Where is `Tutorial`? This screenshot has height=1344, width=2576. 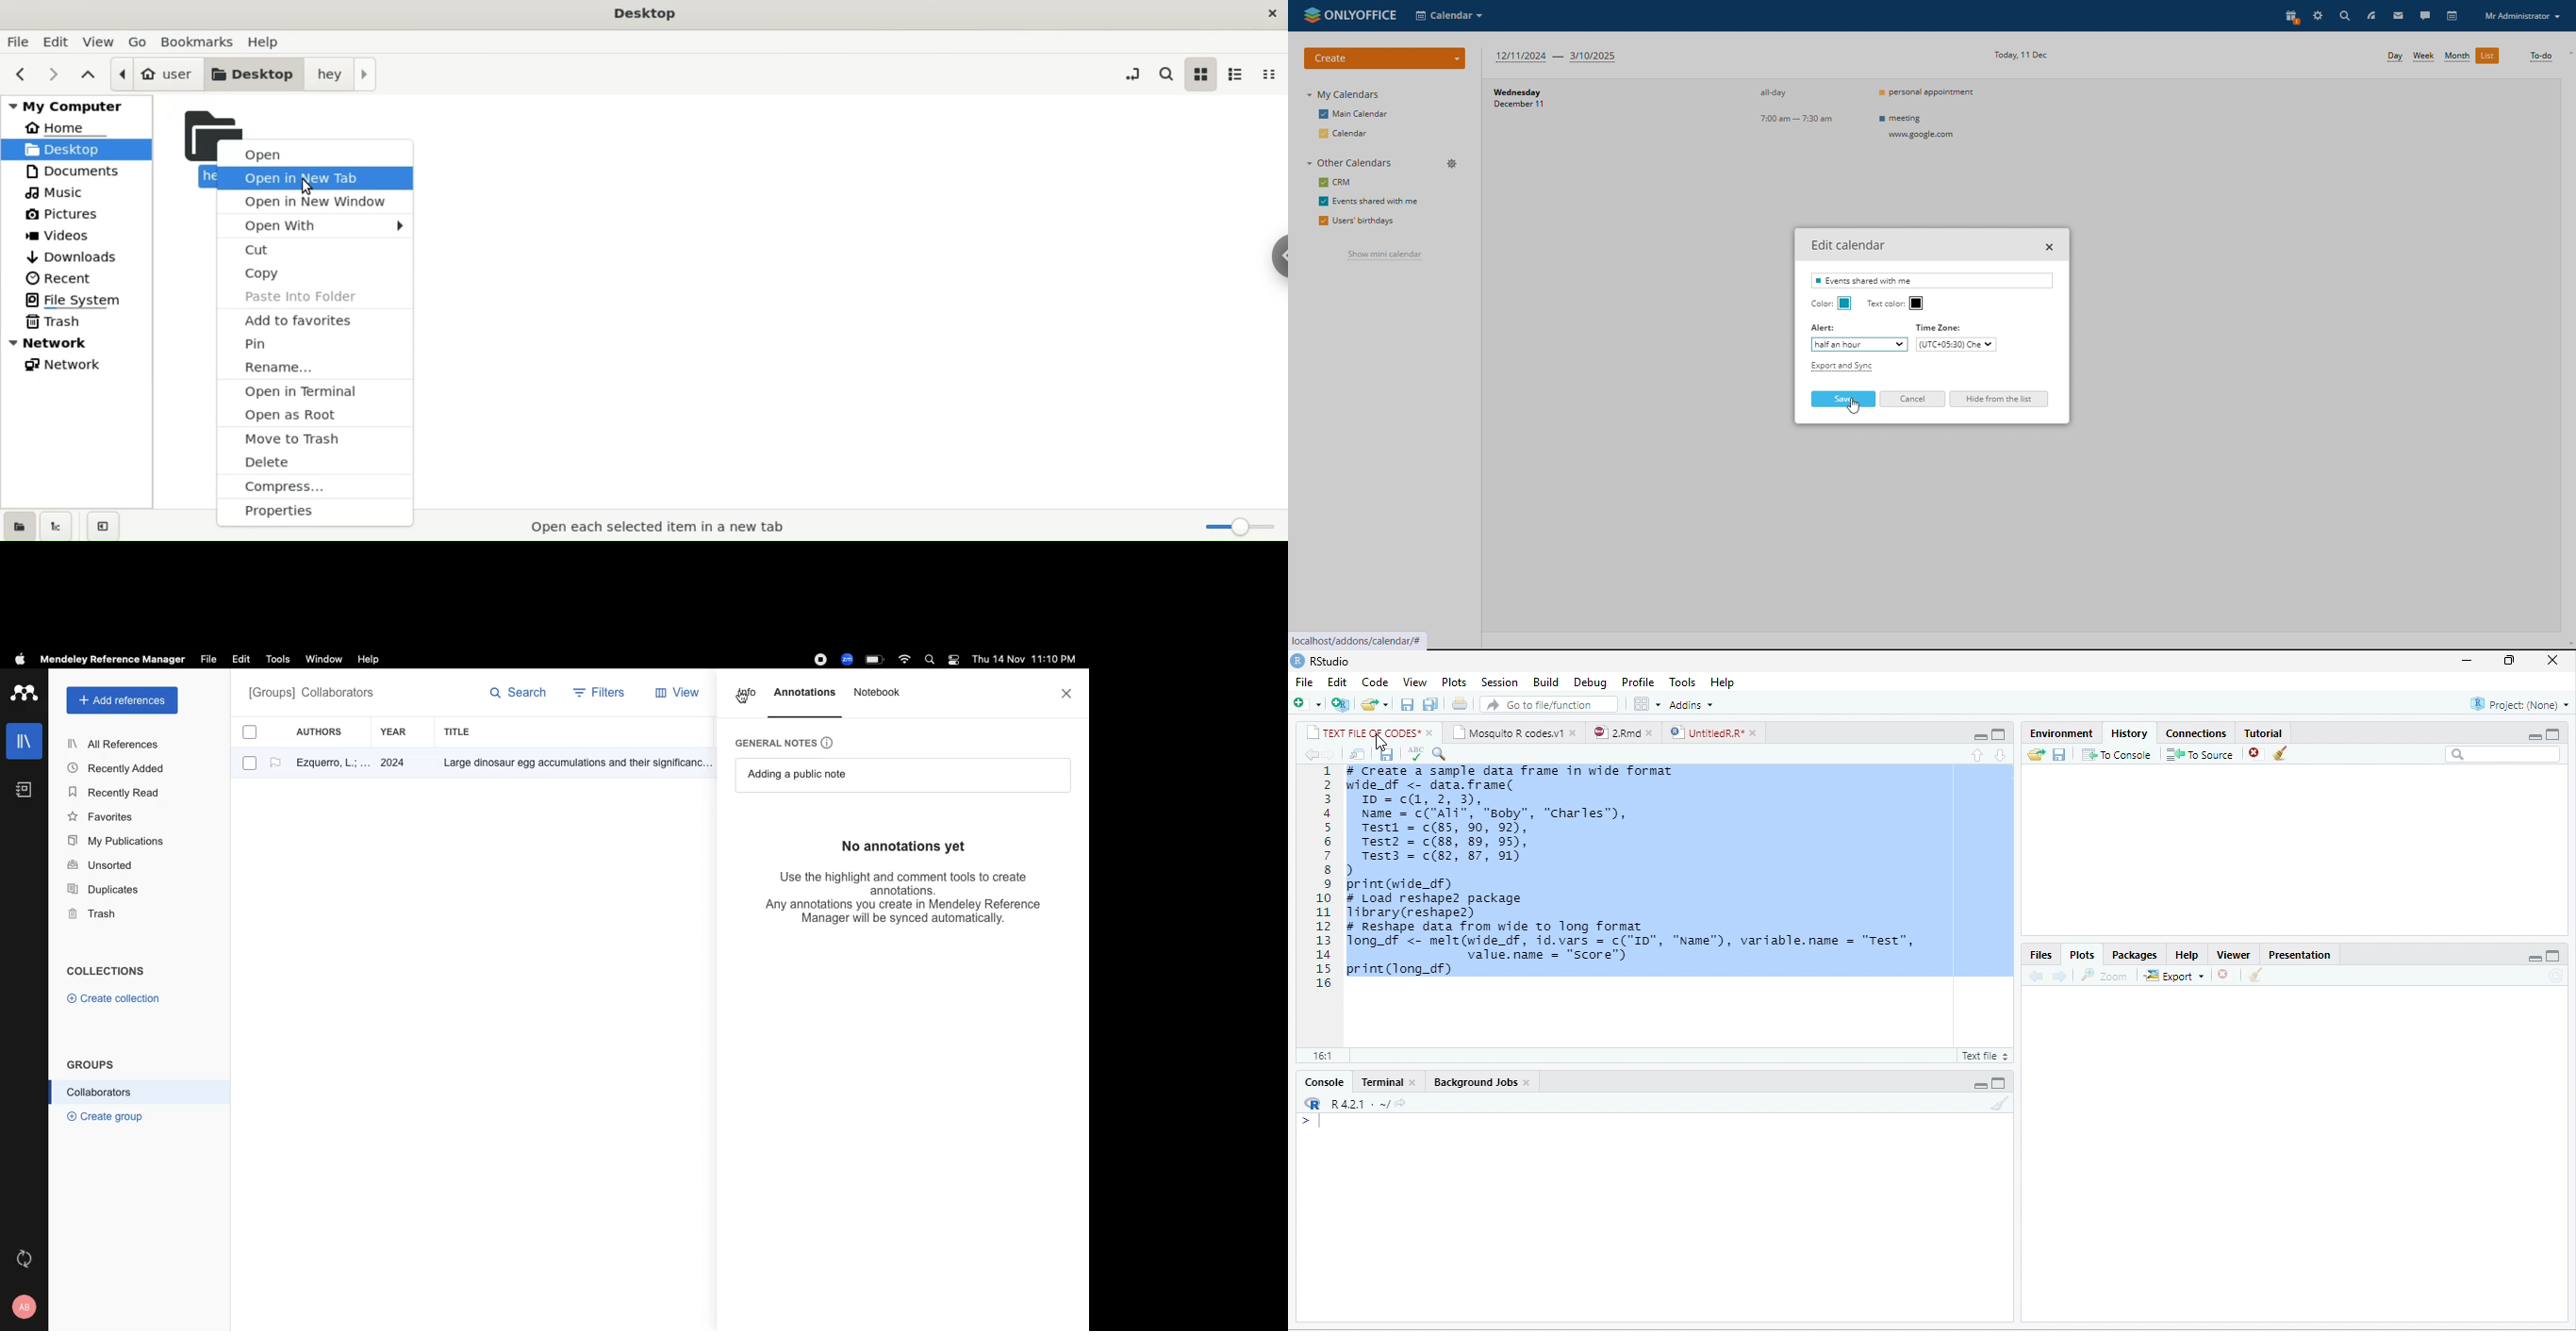 Tutorial is located at coordinates (2263, 732).